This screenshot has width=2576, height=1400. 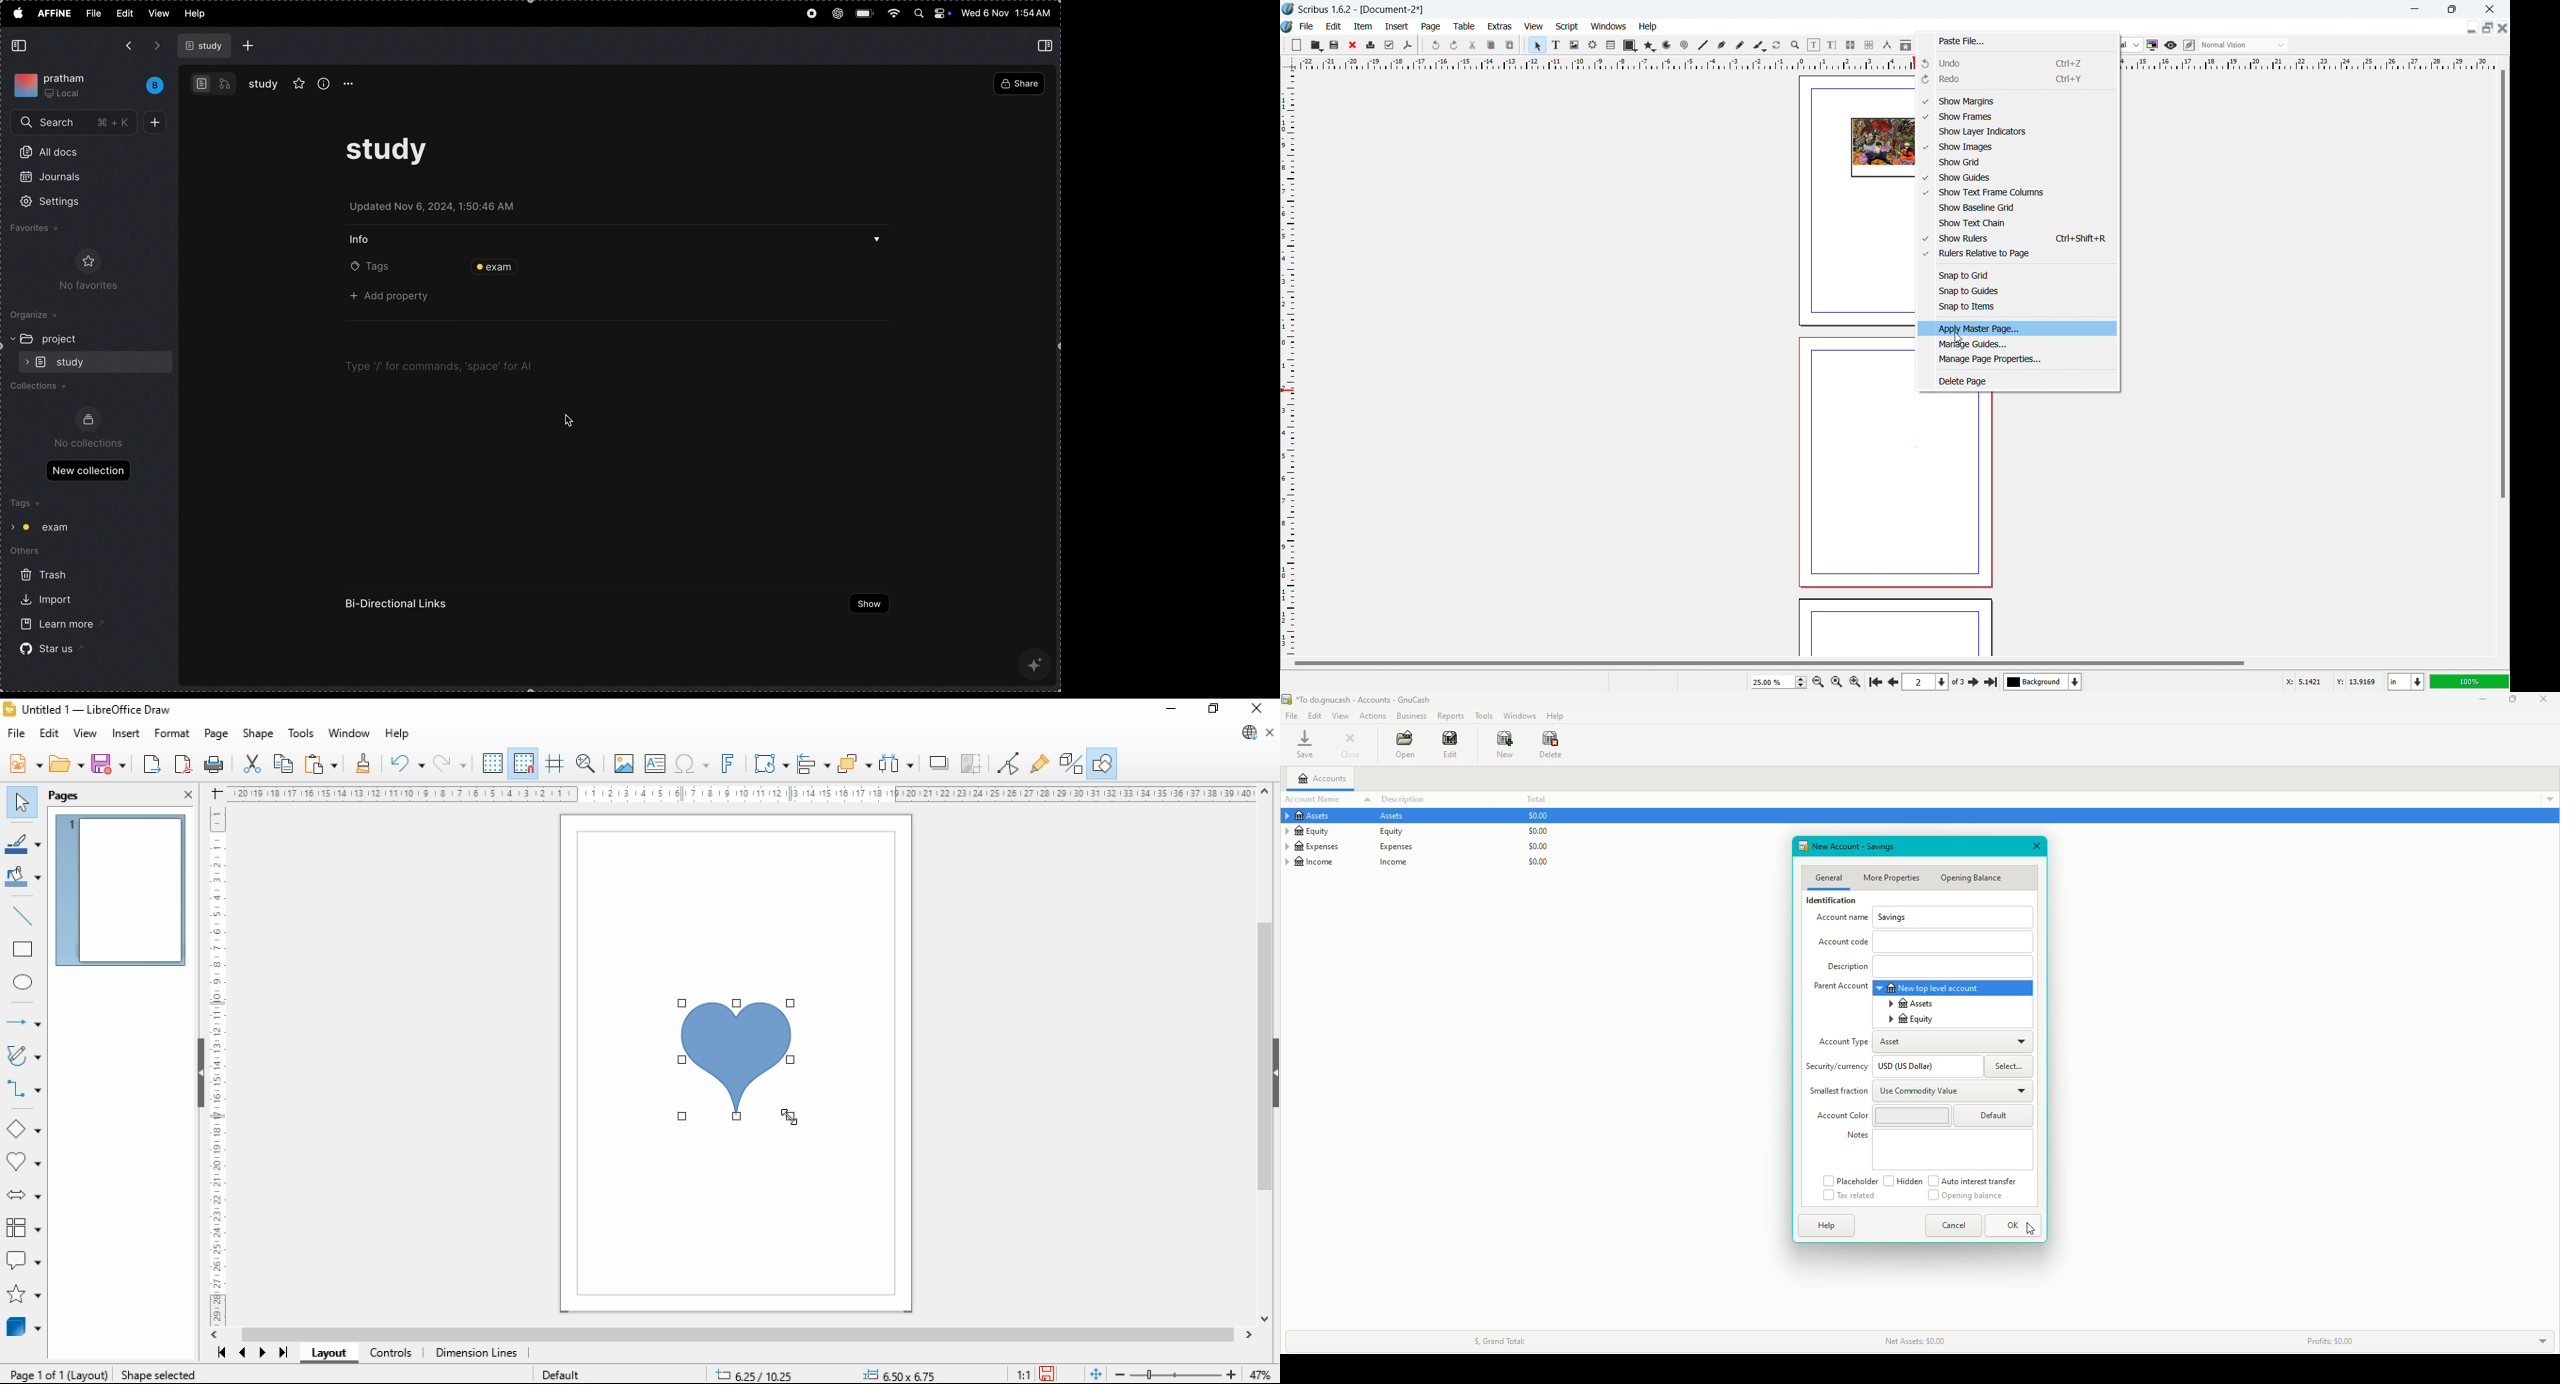 What do you see at coordinates (1843, 1044) in the screenshot?
I see `Account type` at bounding box center [1843, 1044].